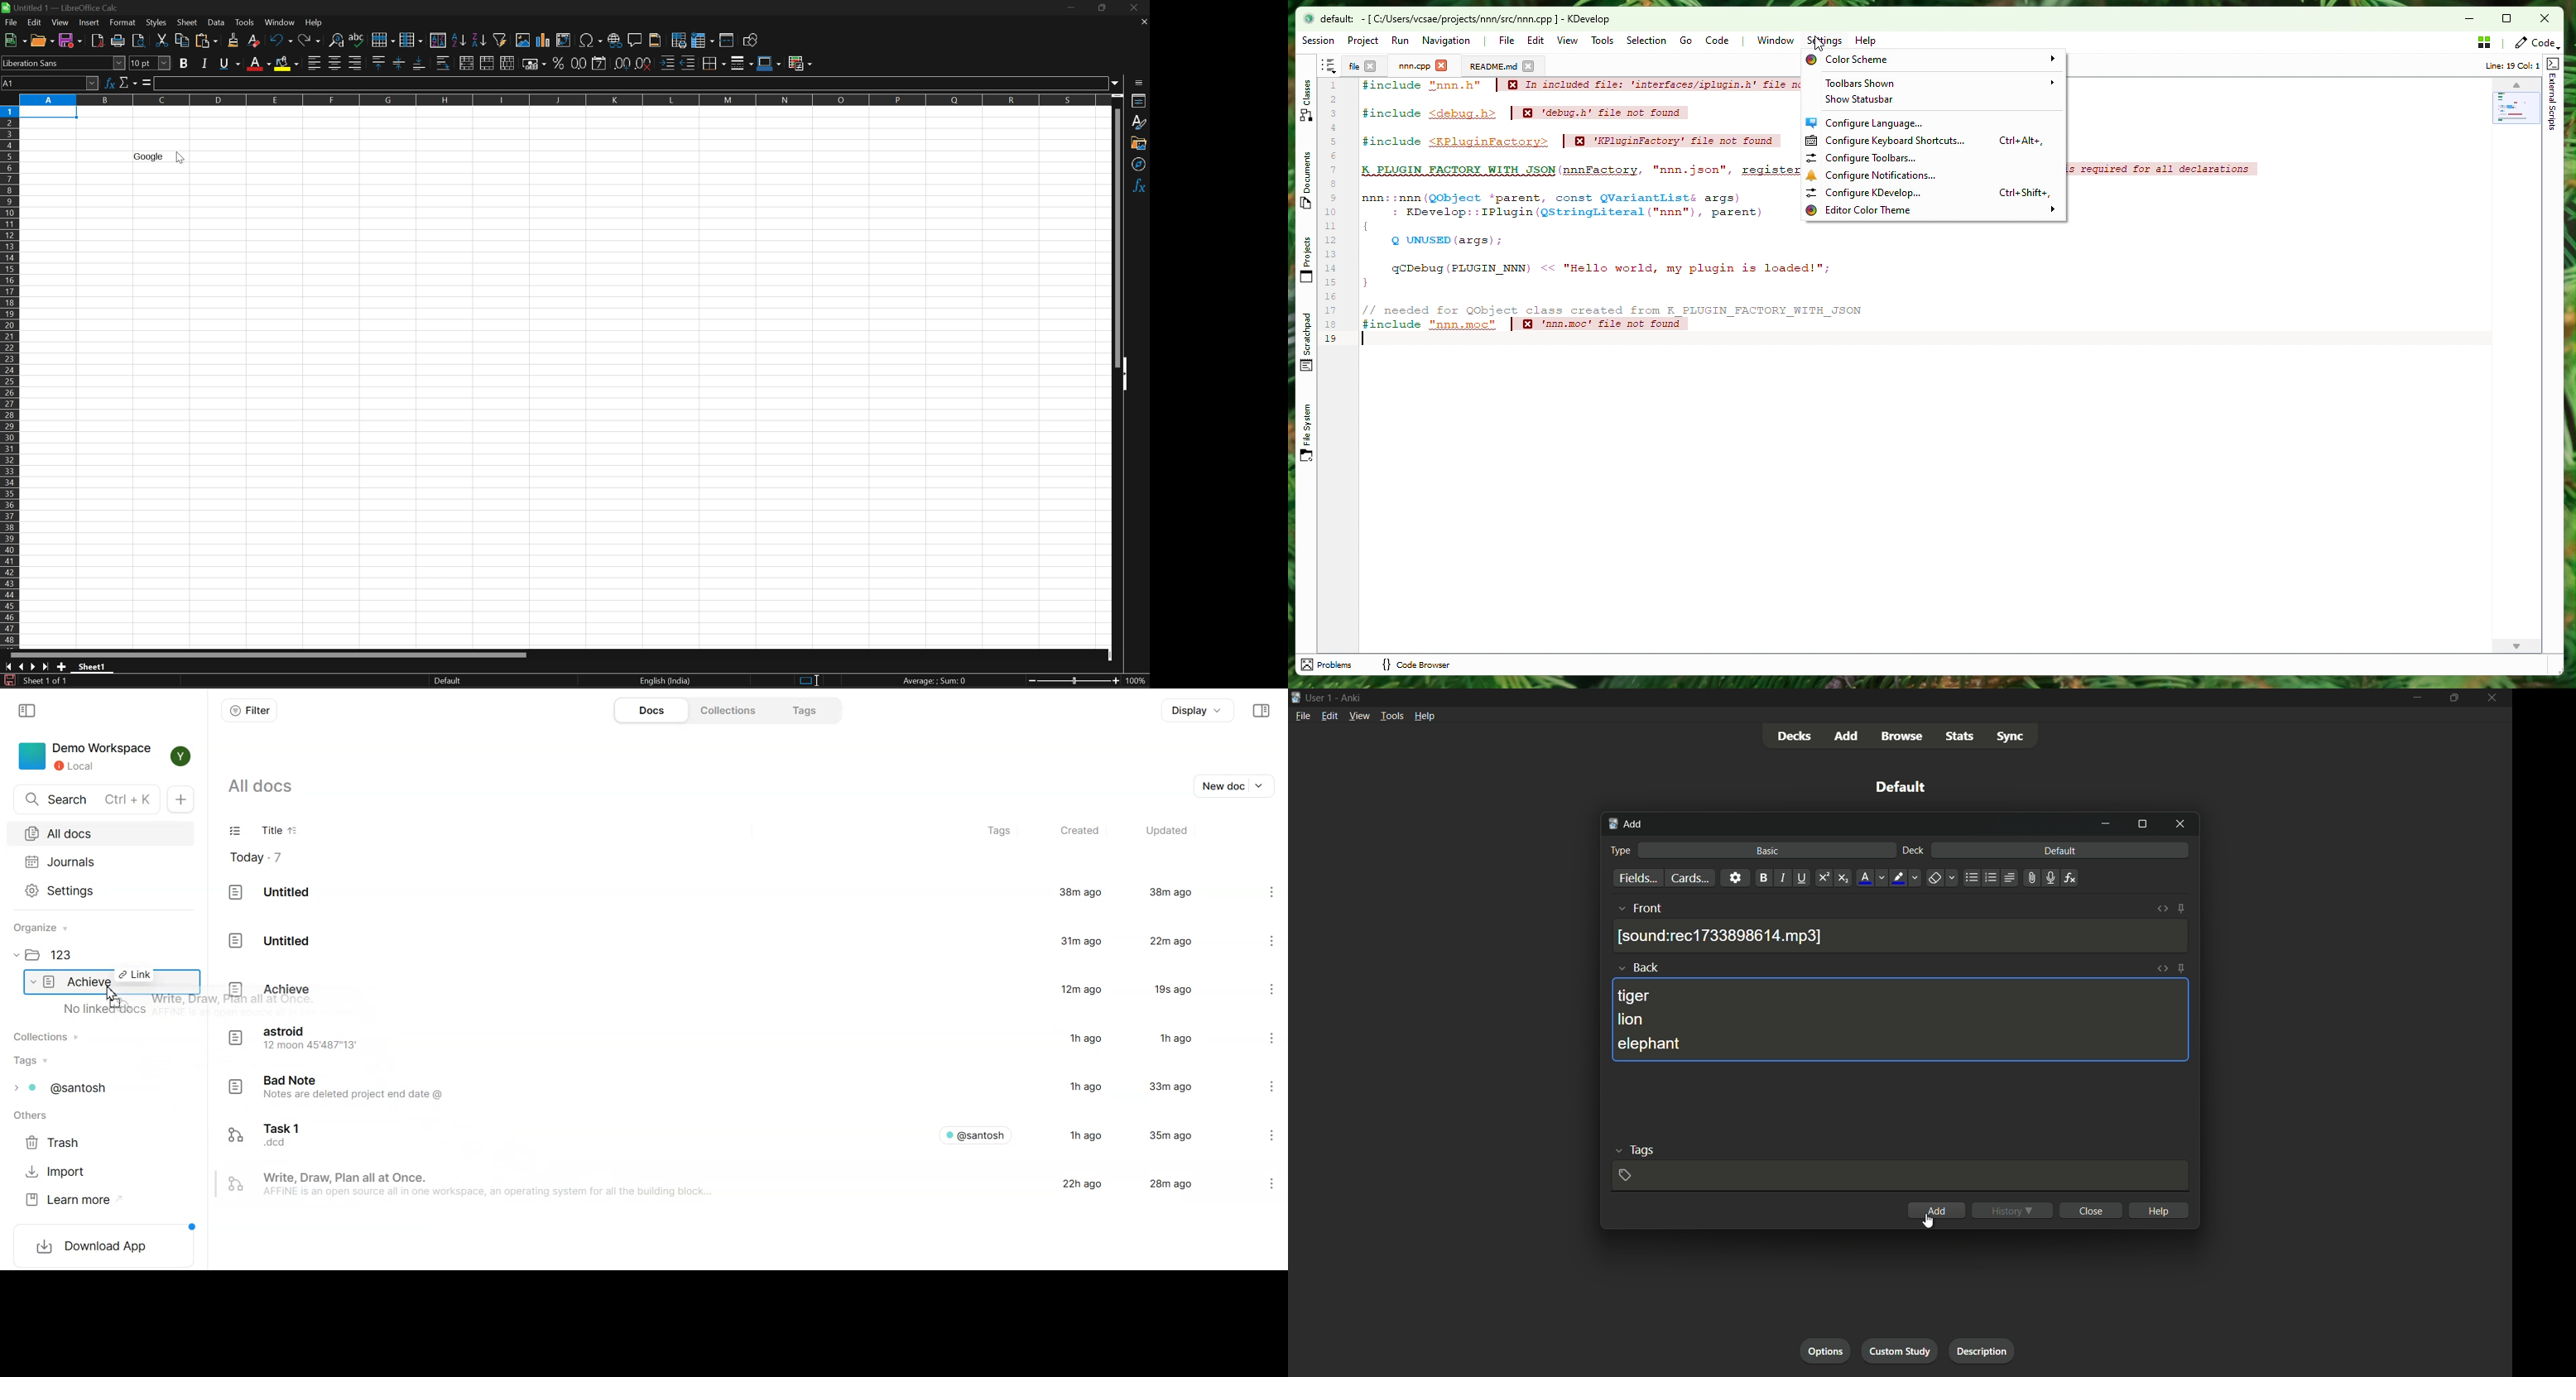 The image size is (2576, 1400). Describe the element at coordinates (46, 682) in the screenshot. I see `Sheet 1 of 1` at that location.